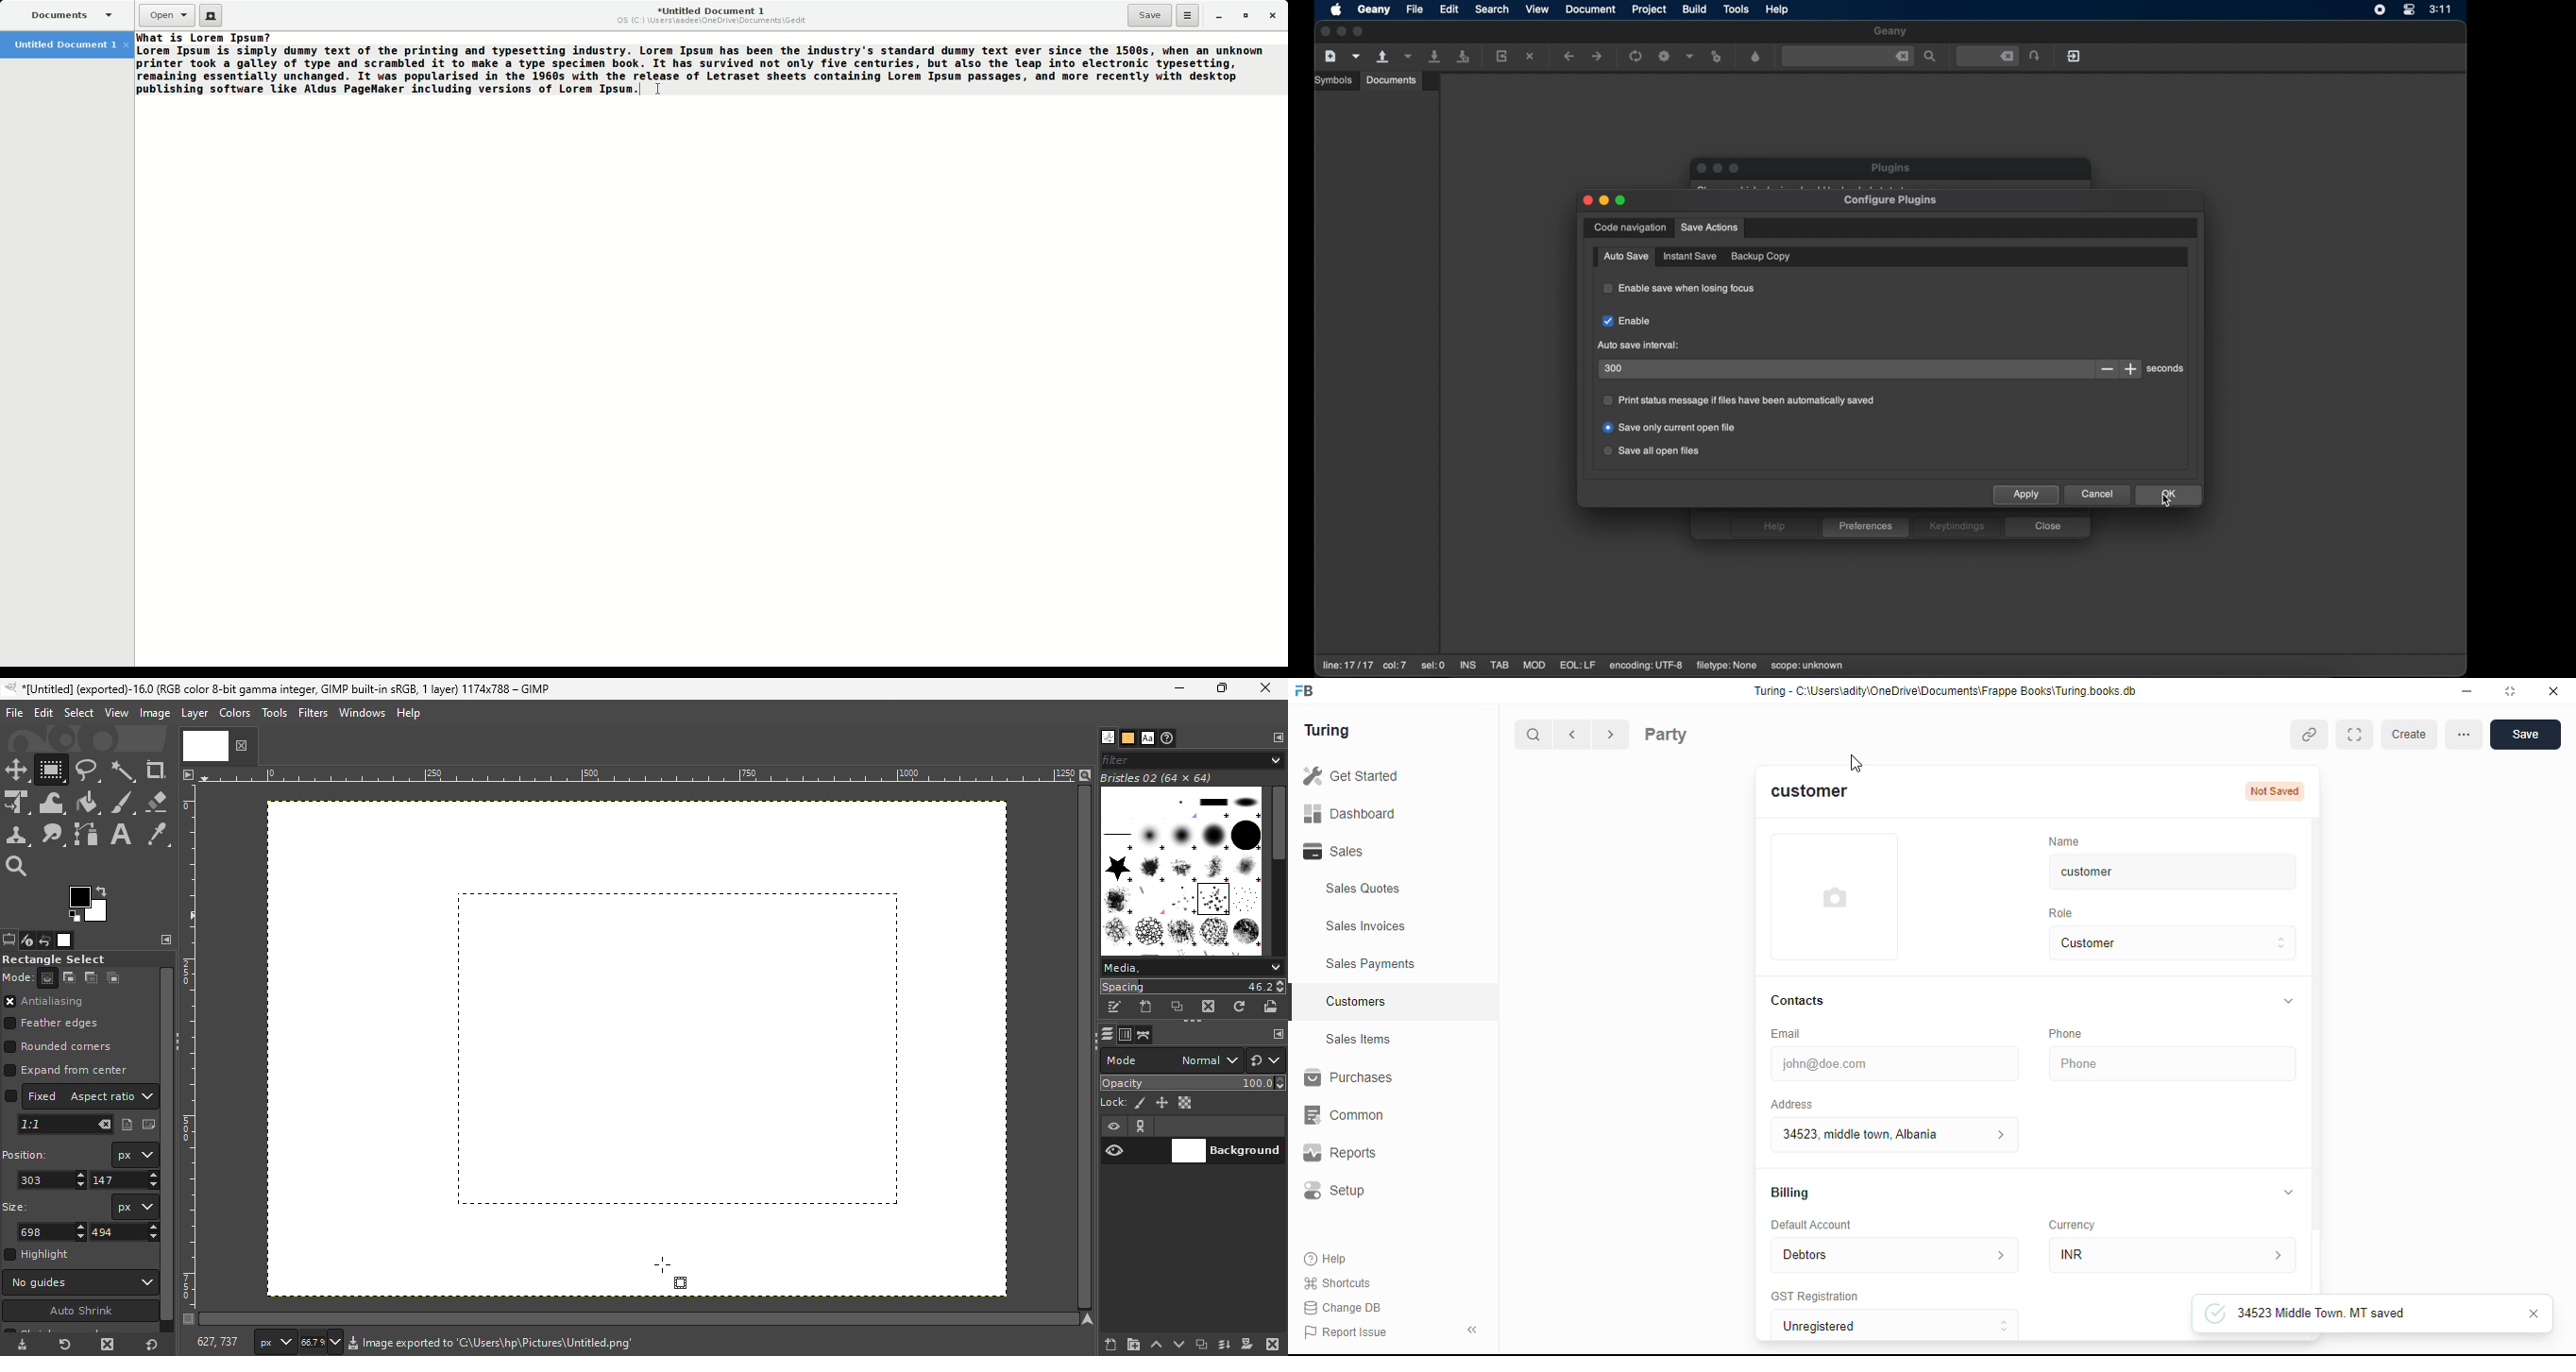 The width and height of the screenshot is (2576, 1372). Describe the element at coordinates (70, 44) in the screenshot. I see `Untitled Document` at that location.